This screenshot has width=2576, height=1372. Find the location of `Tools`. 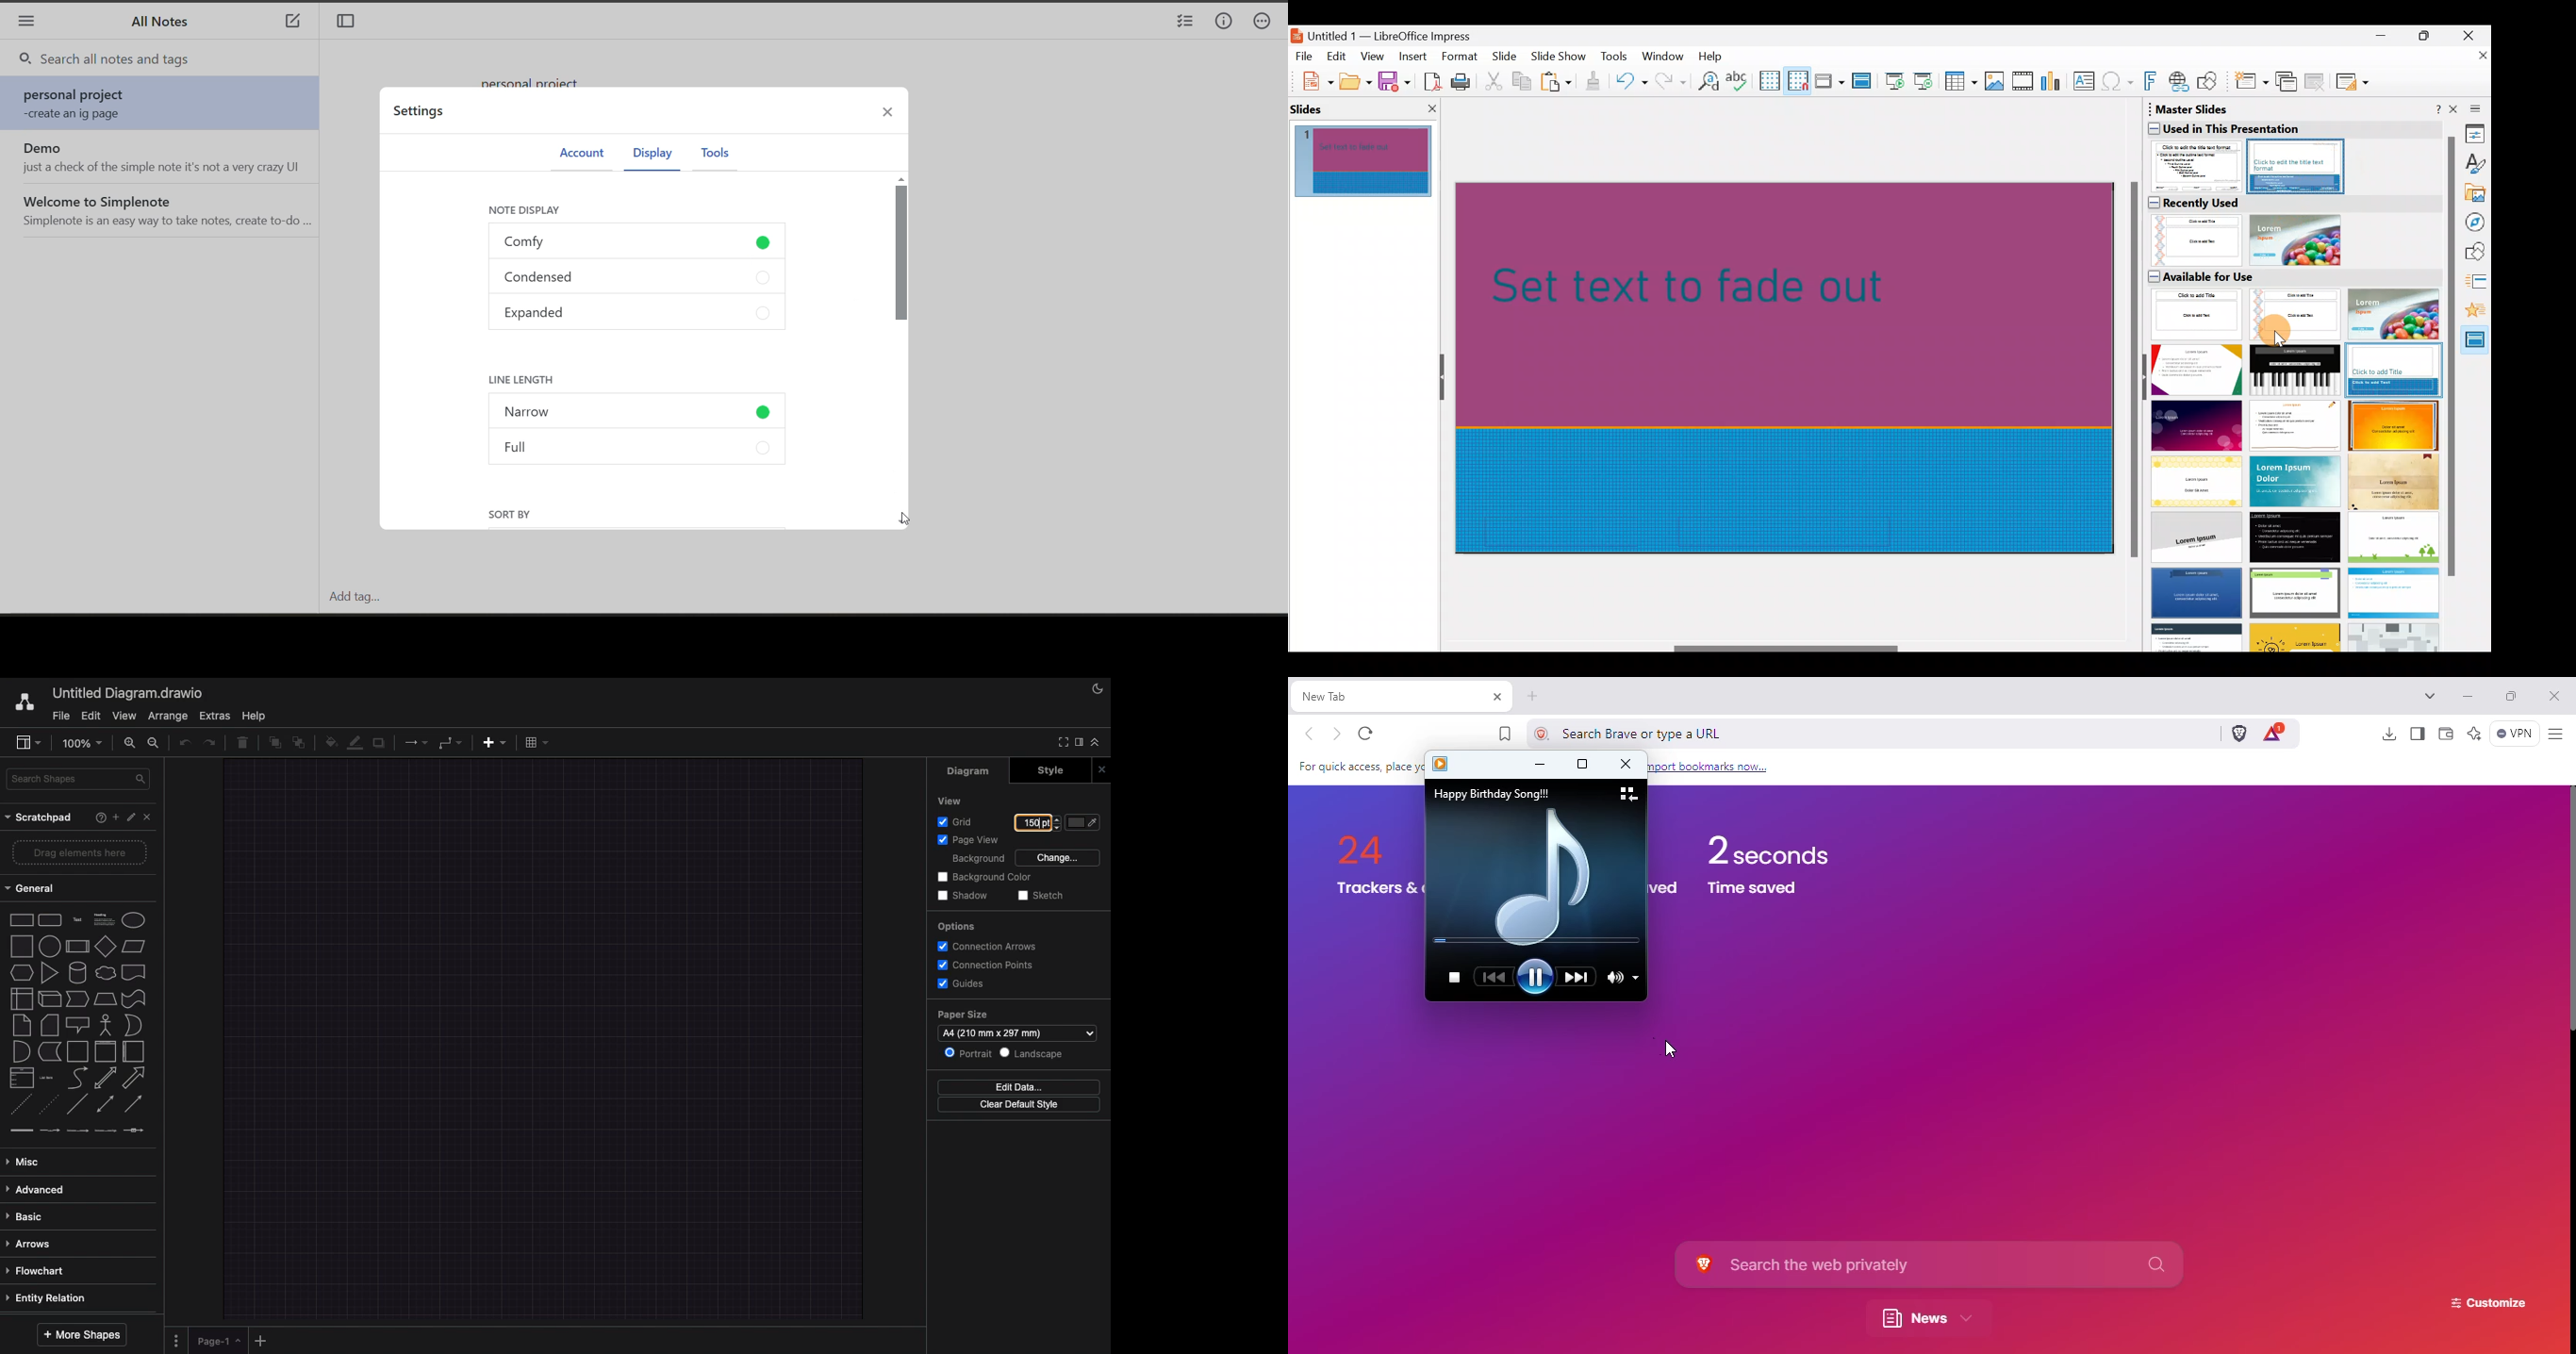

Tools is located at coordinates (1615, 58).